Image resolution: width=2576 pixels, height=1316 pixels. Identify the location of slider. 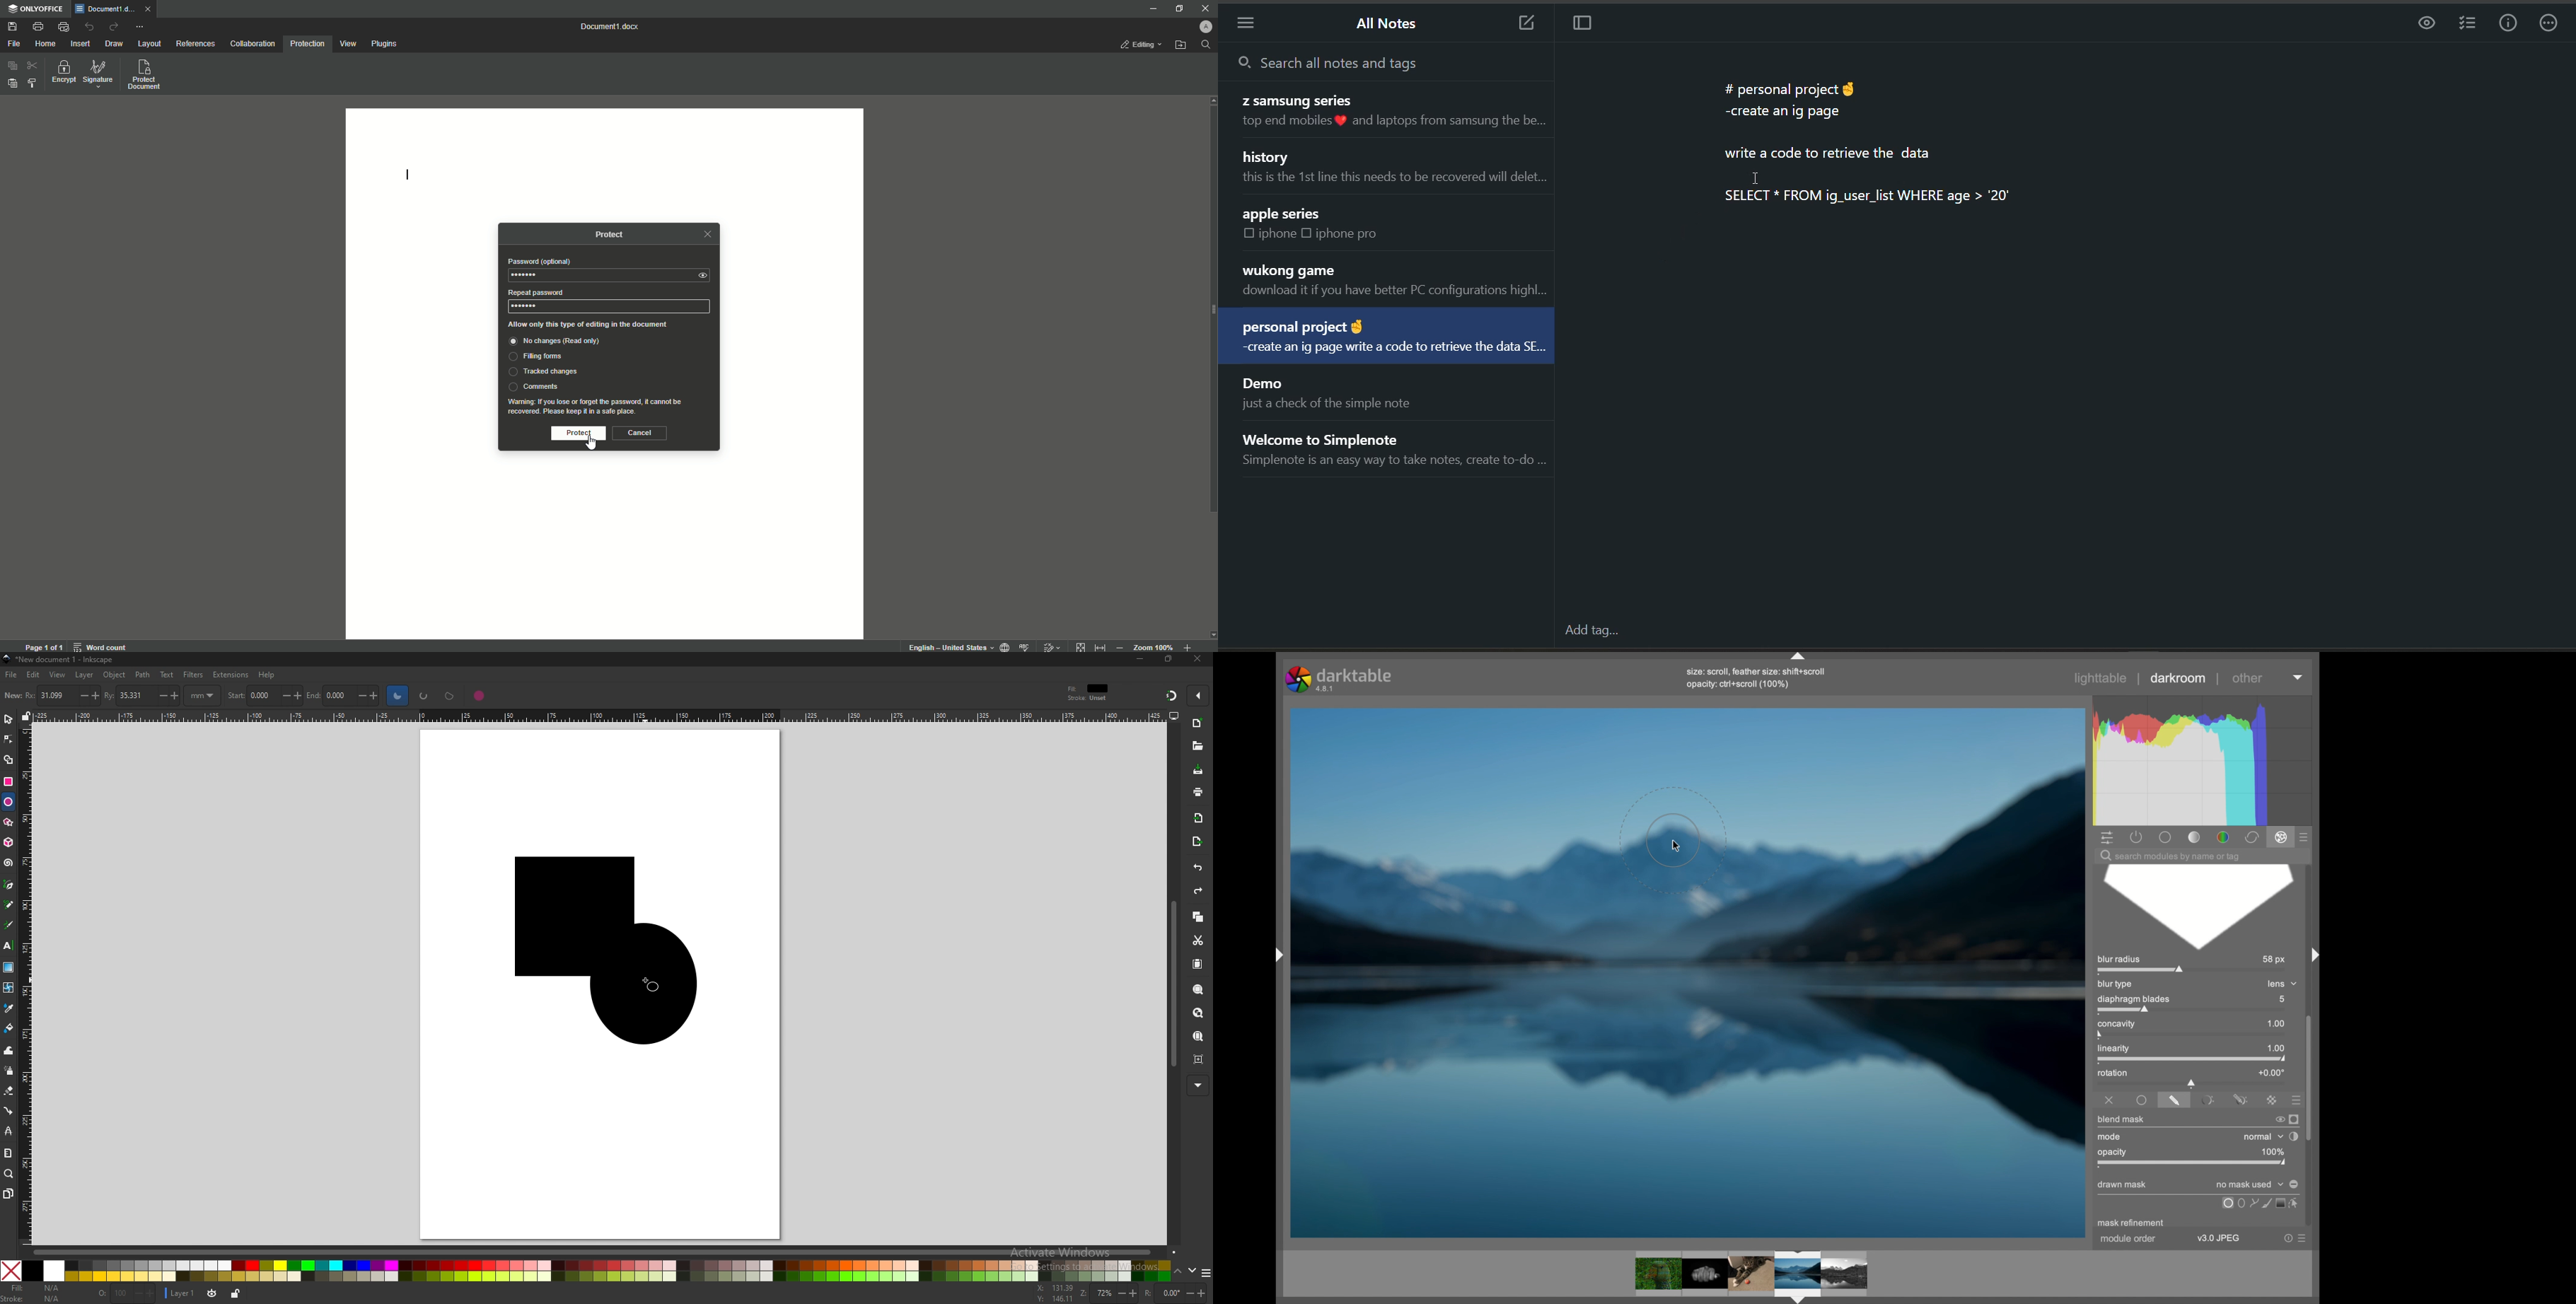
(2192, 1082).